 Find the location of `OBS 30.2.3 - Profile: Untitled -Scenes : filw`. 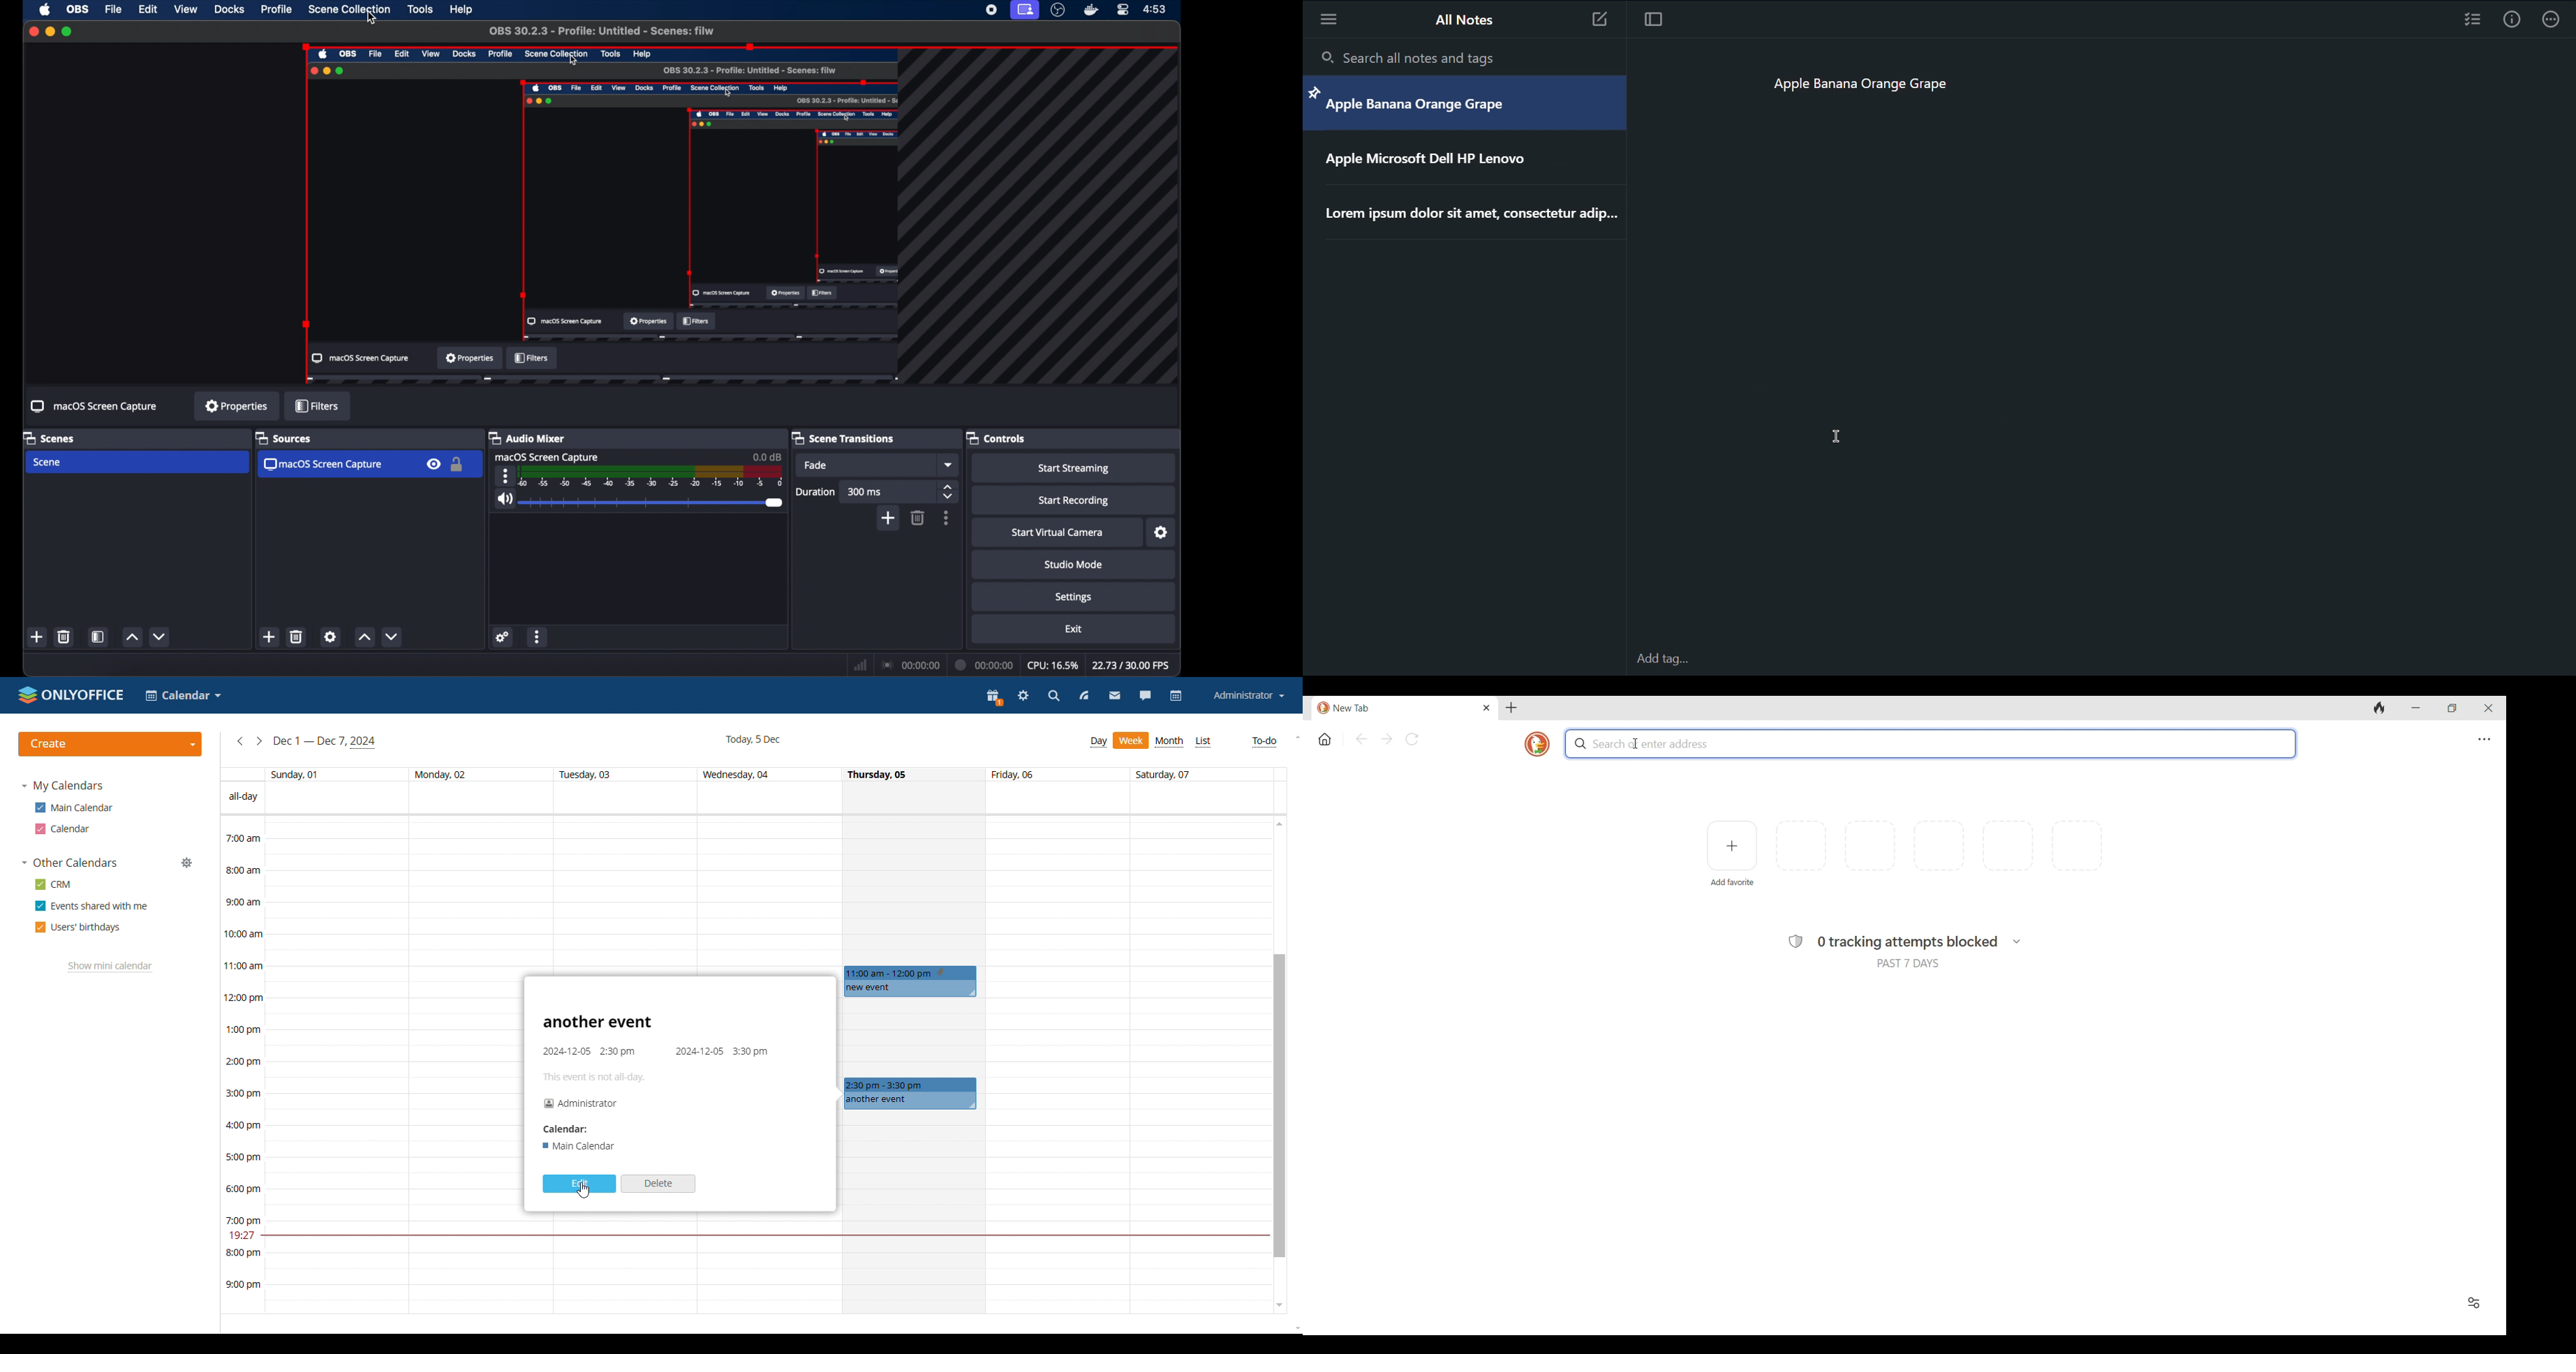

OBS 30.2.3 - Profile: Untitled -Scenes : filw is located at coordinates (601, 31).